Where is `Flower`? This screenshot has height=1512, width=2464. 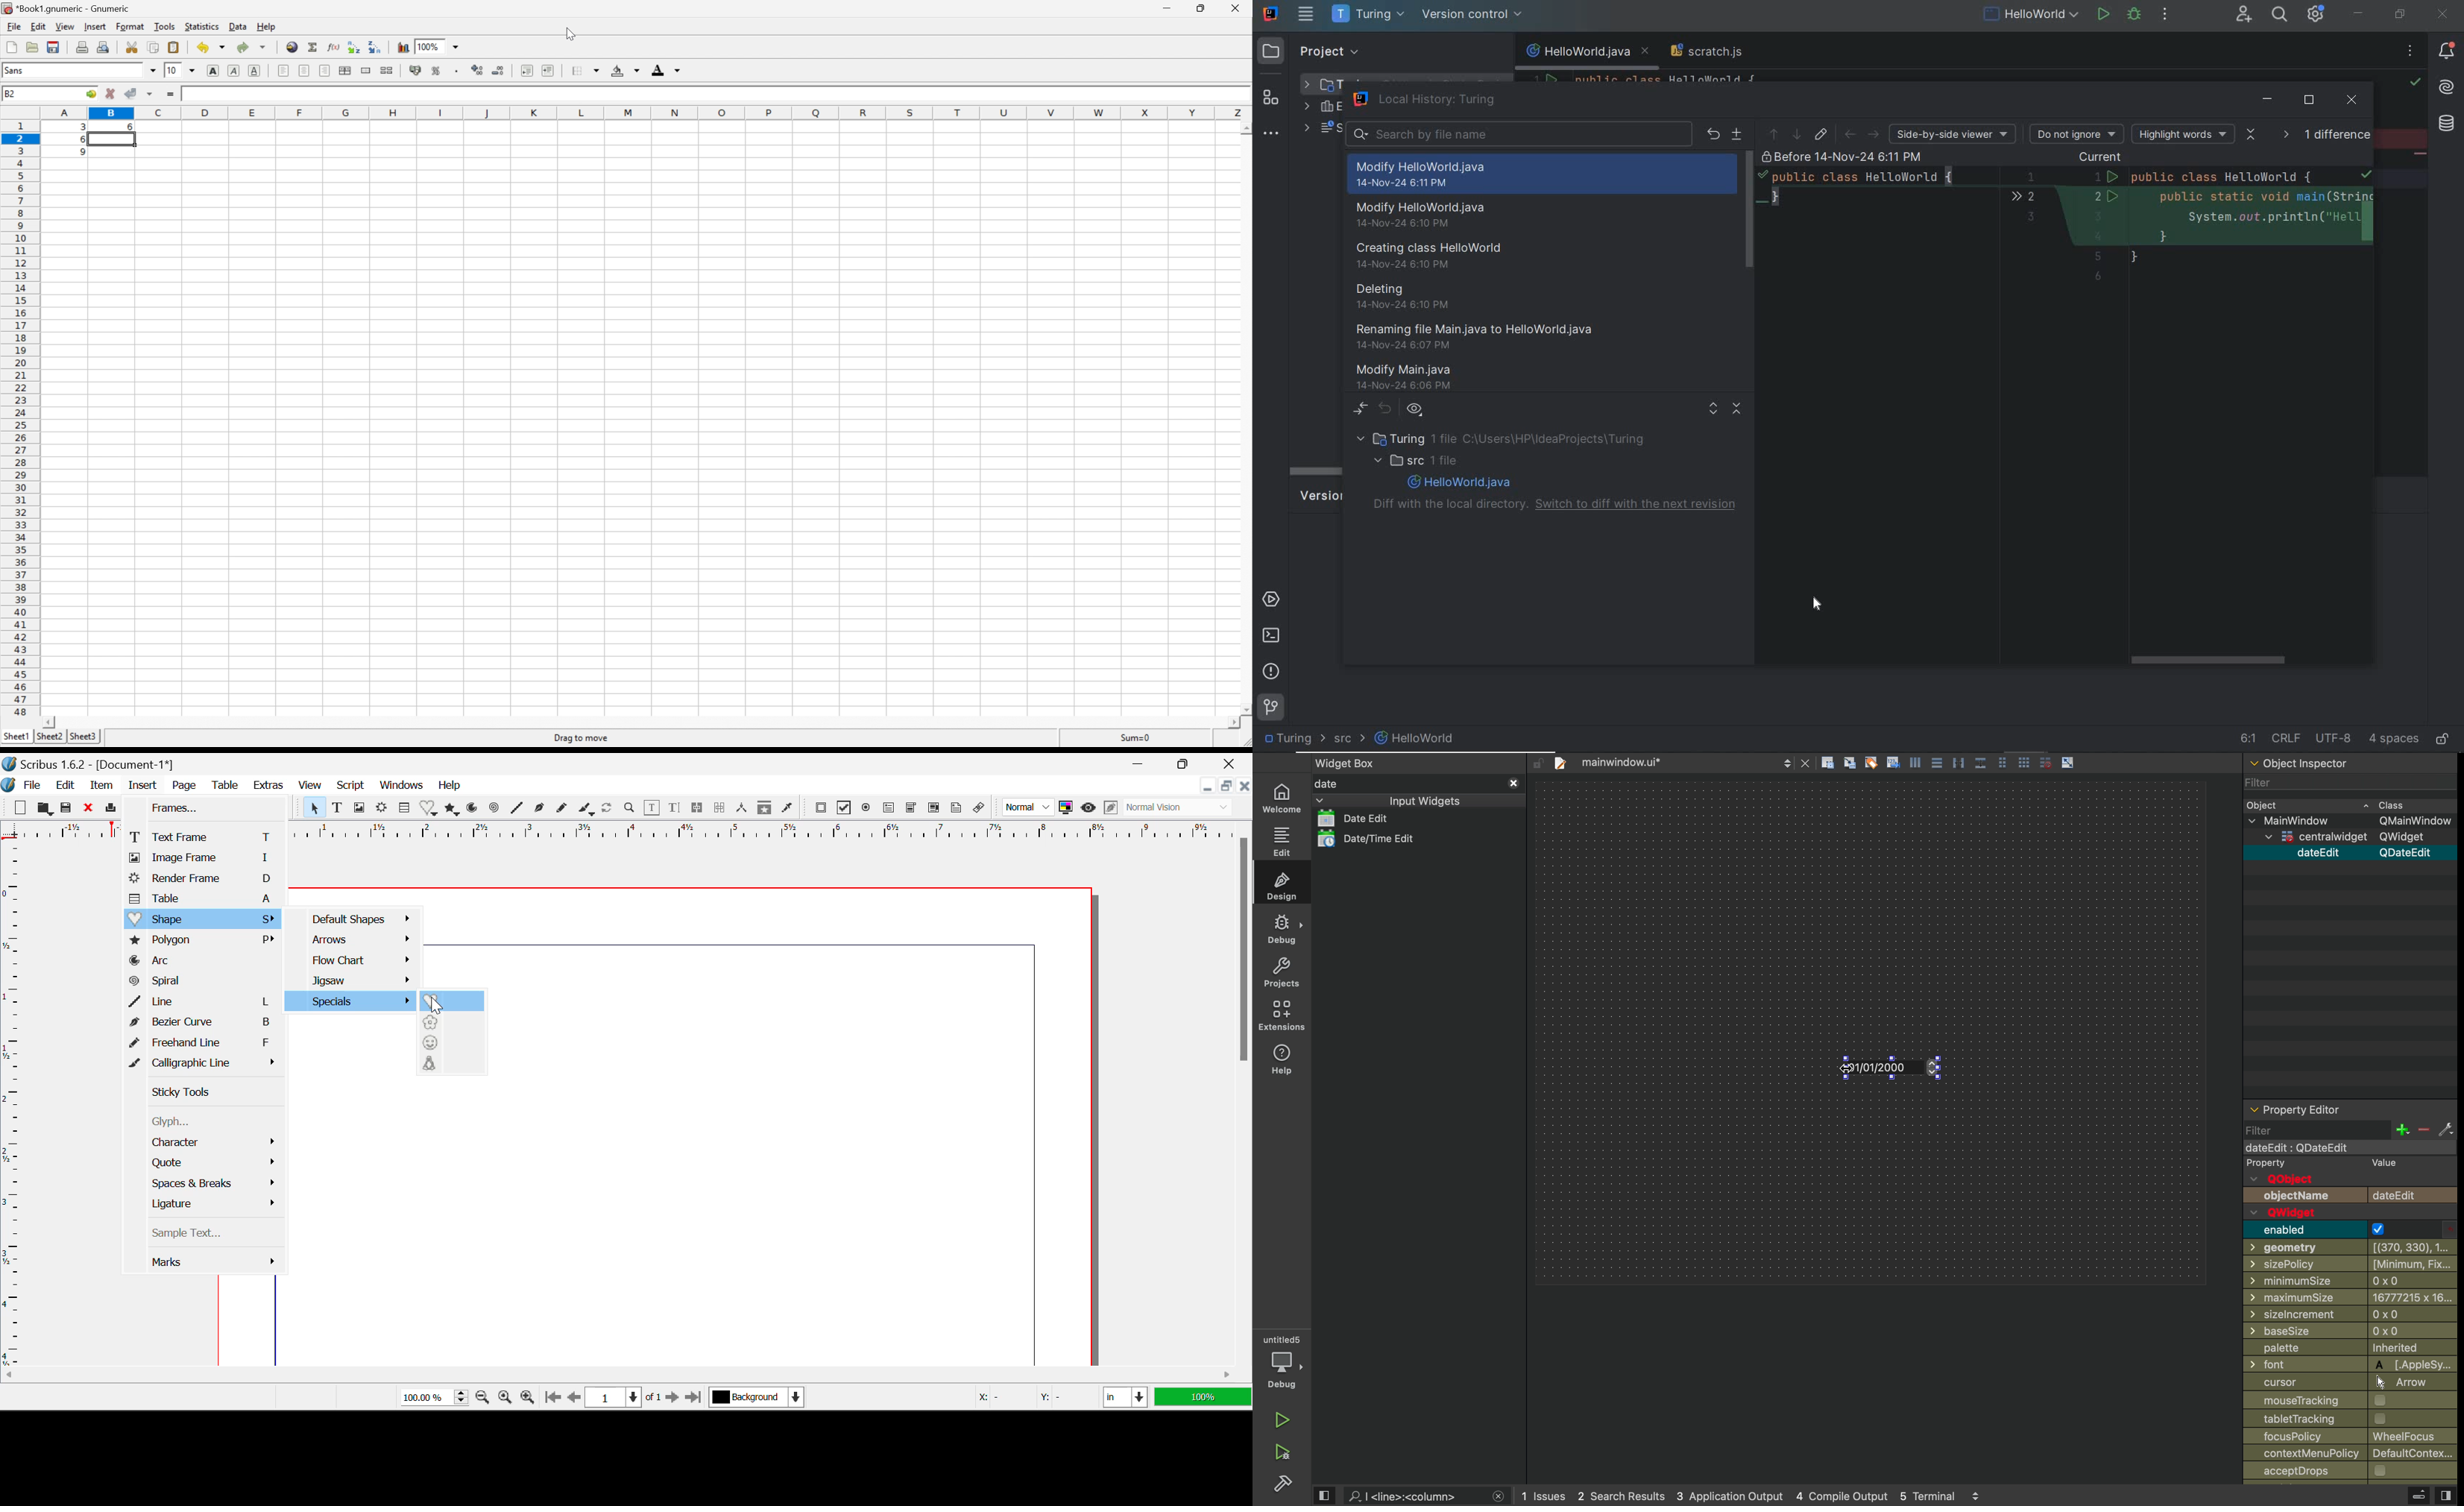
Flower is located at coordinates (453, 1022).